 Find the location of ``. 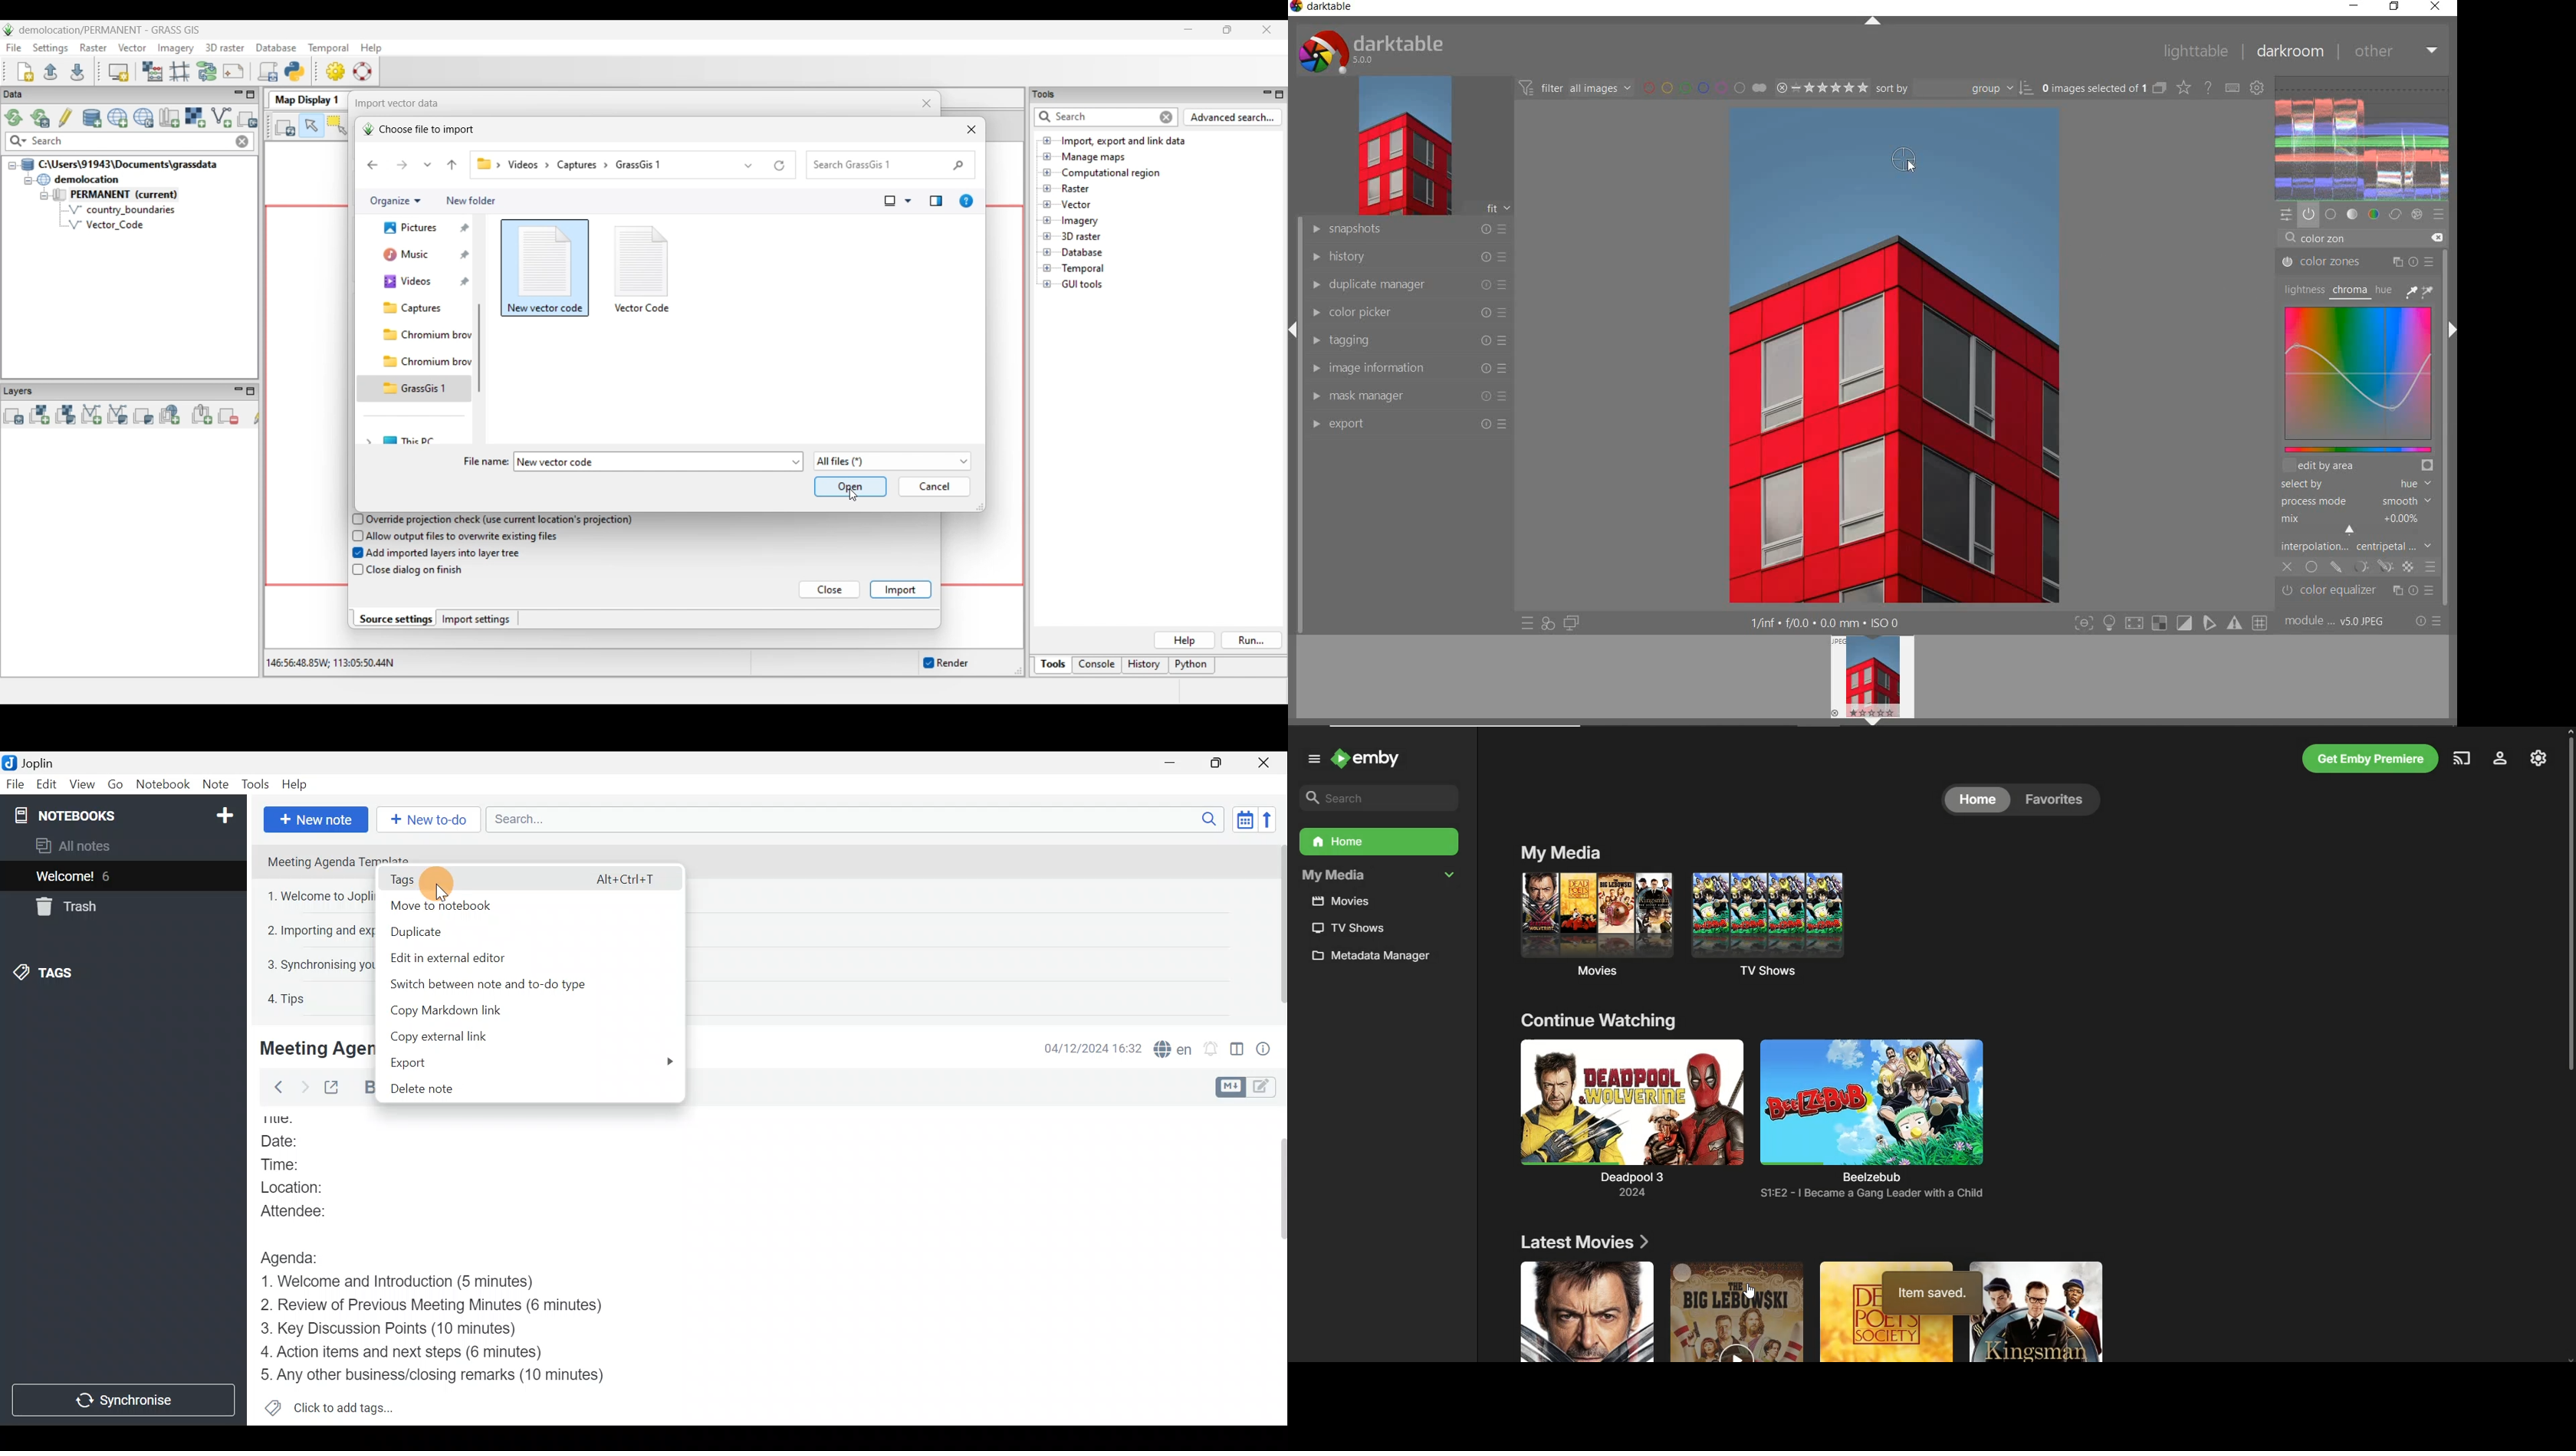

 is located at coordinates (291, 1120).